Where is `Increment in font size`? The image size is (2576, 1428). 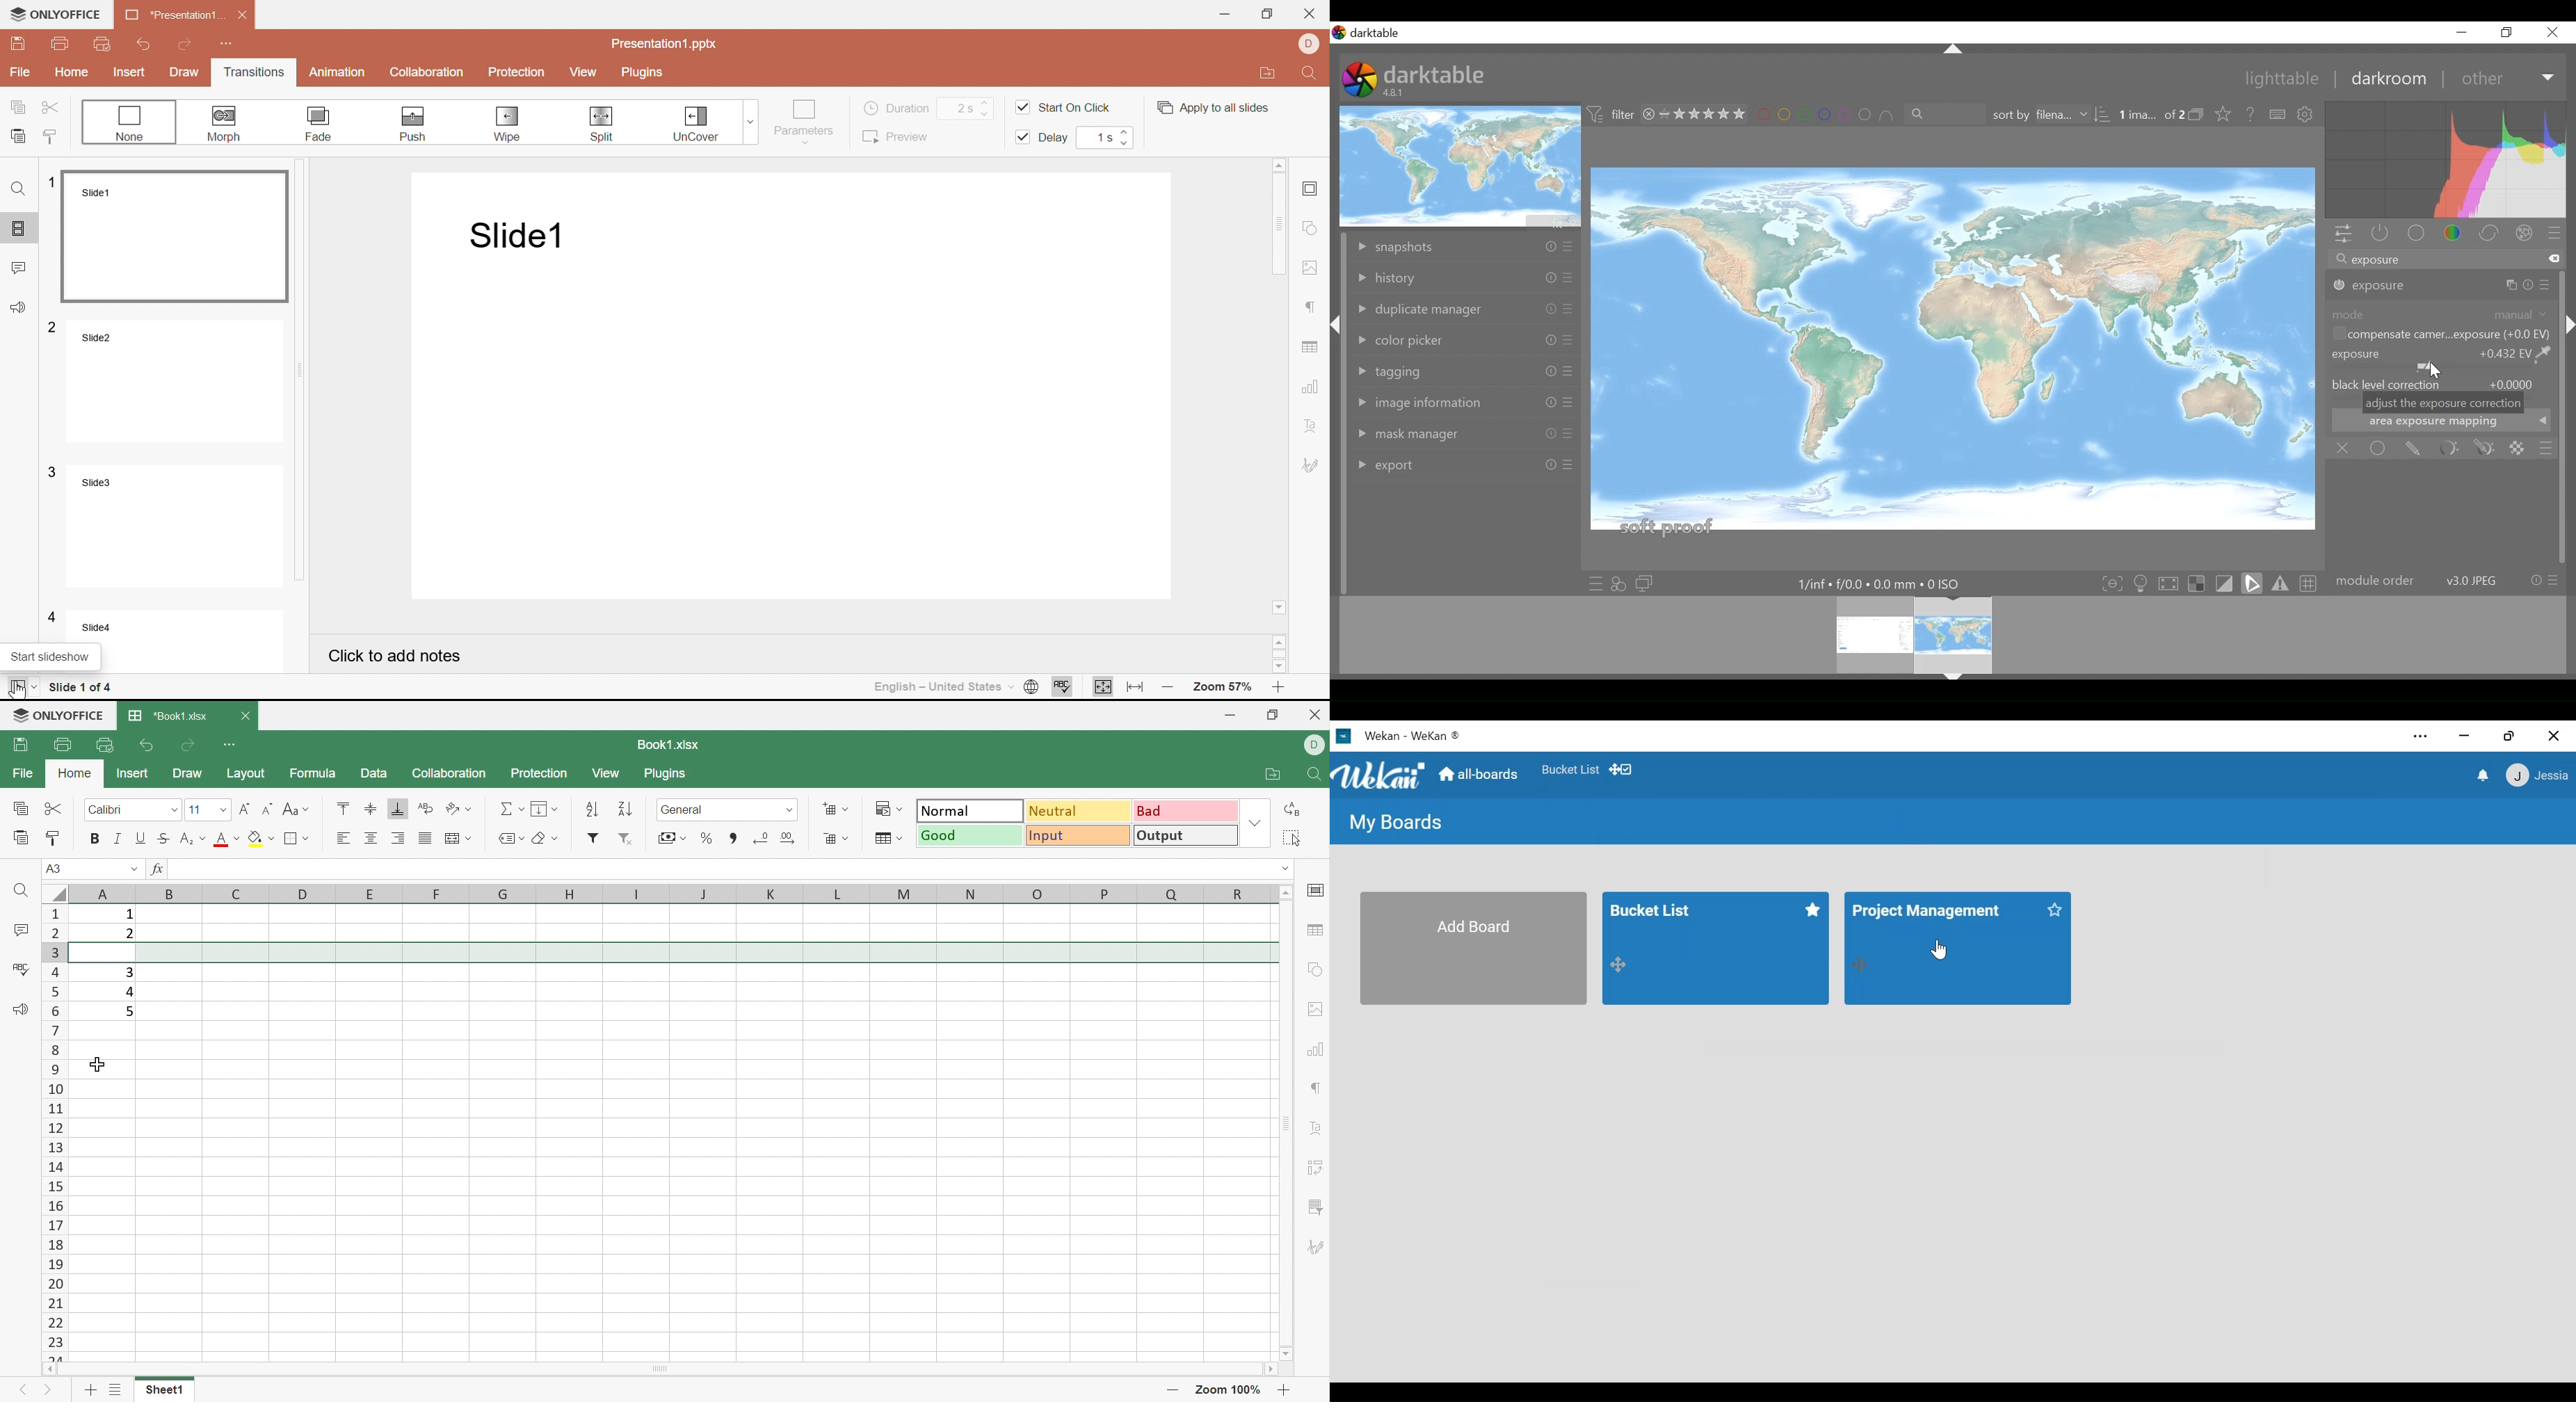
Increment in font size is located at coordinates (243, 807).